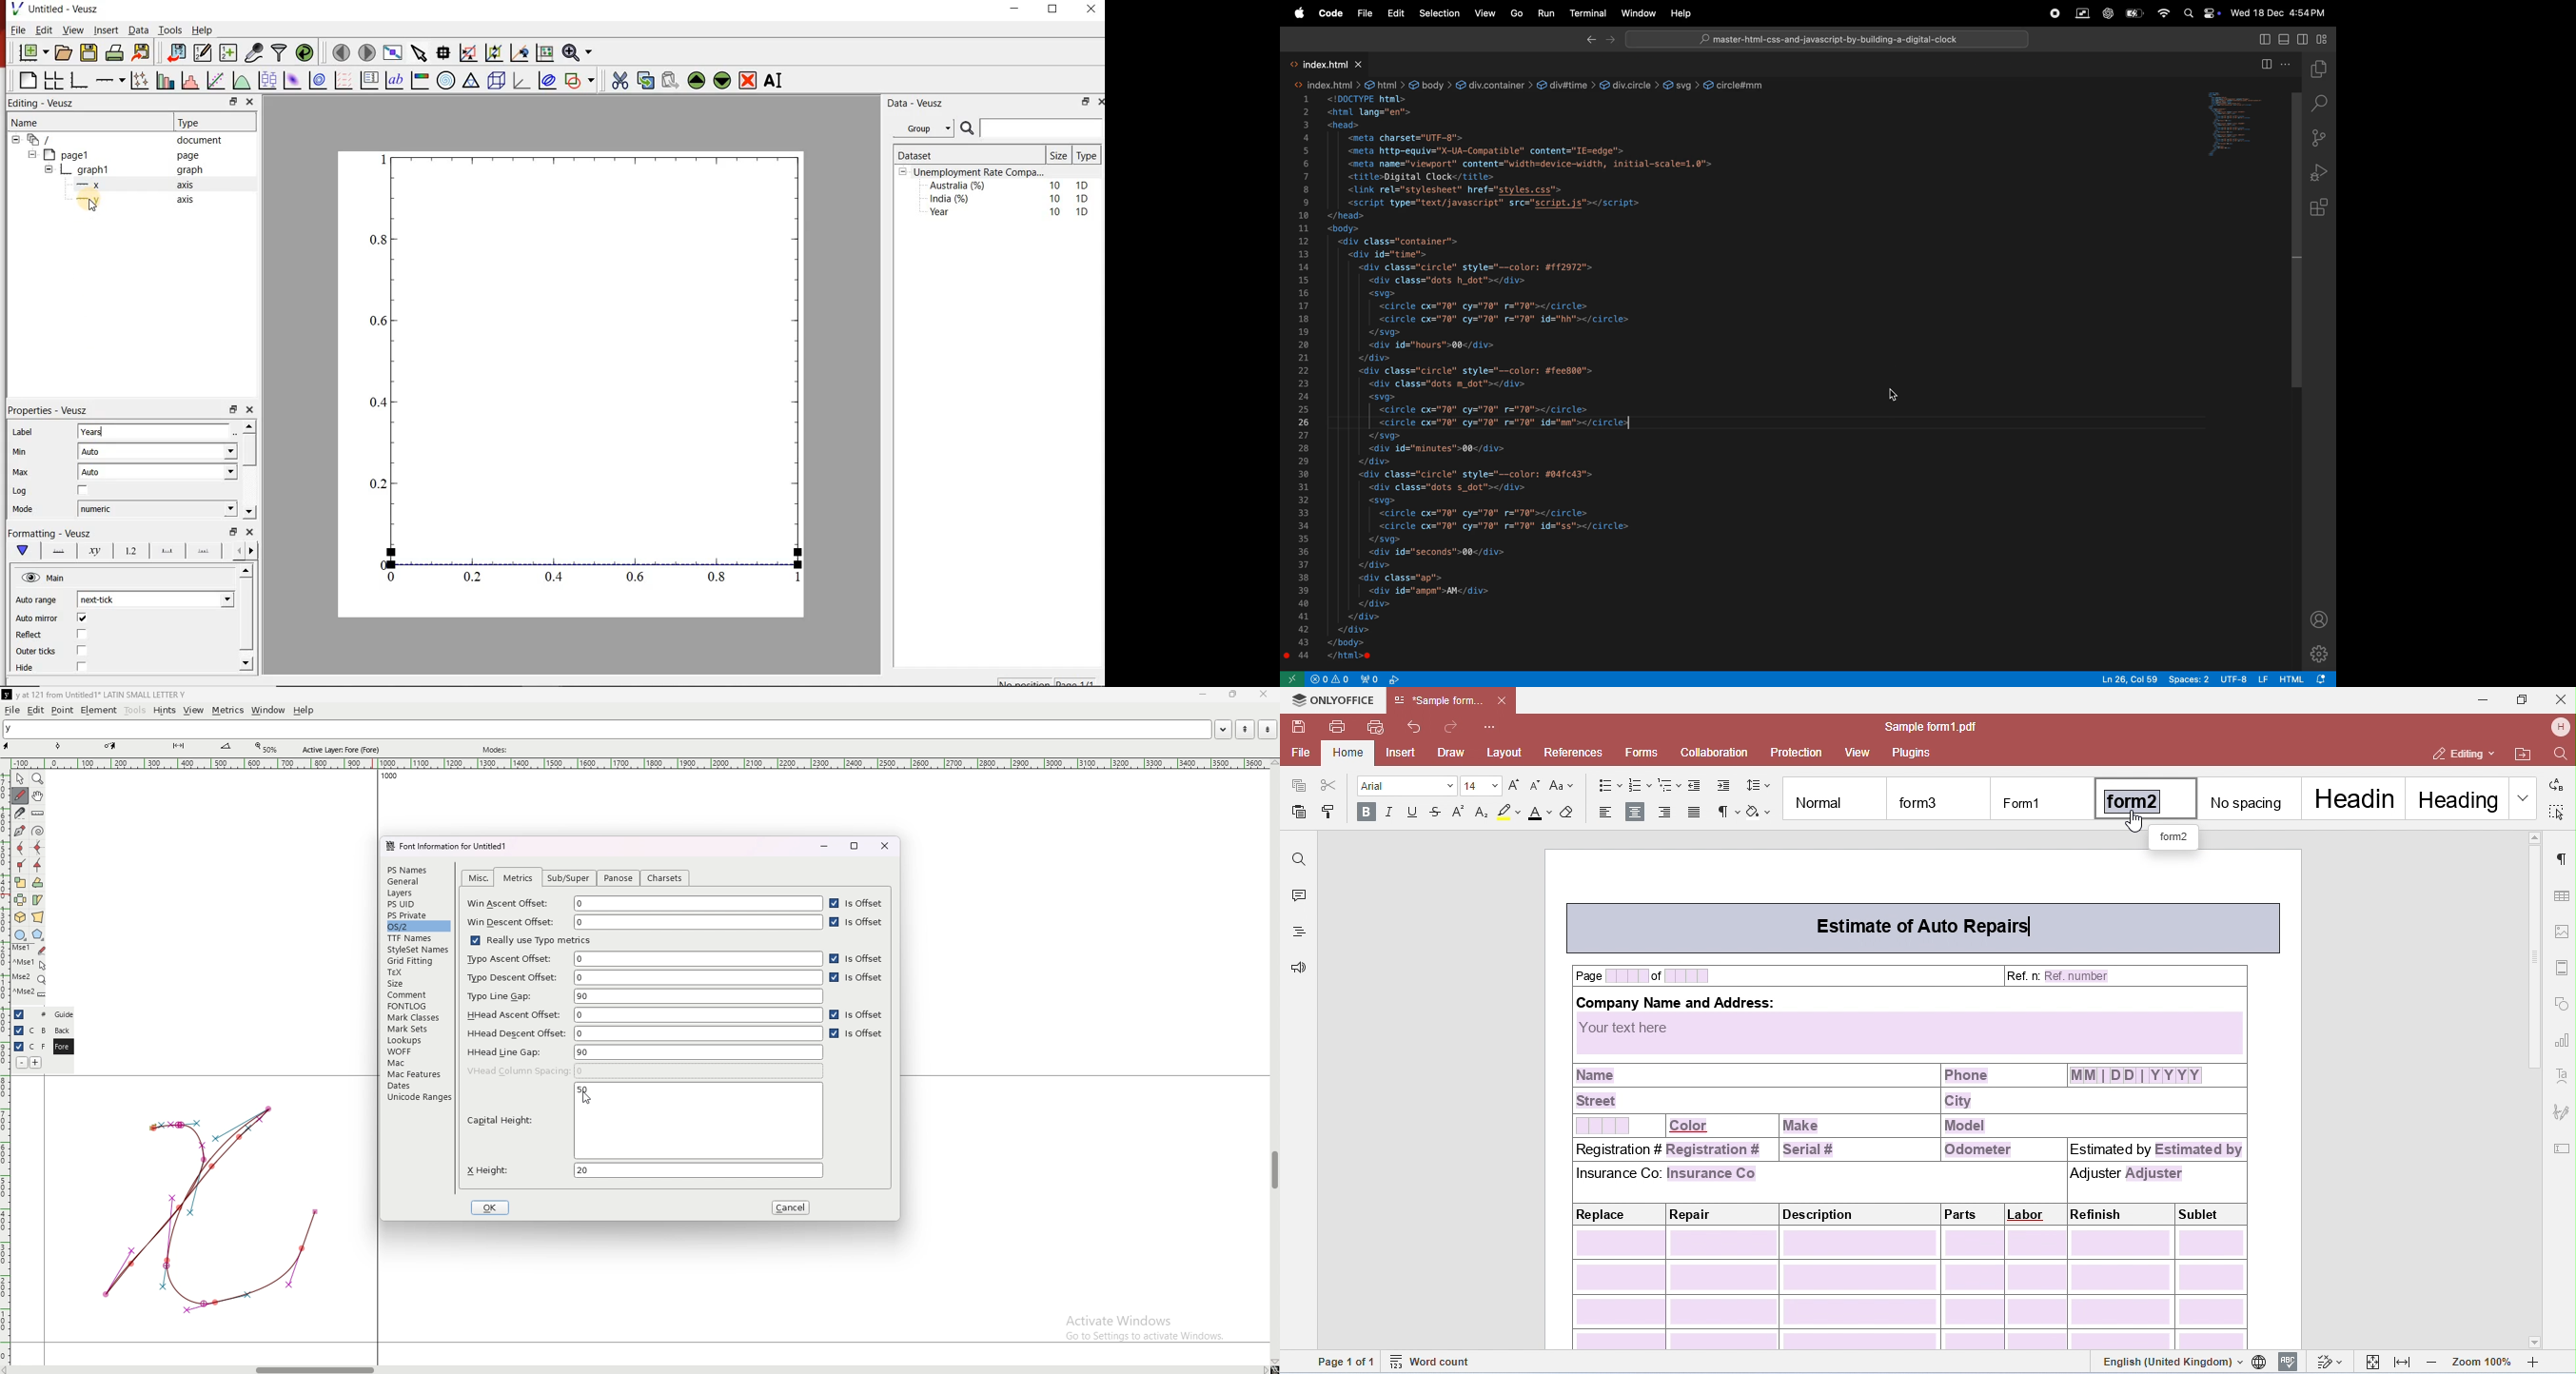 The width and height of the screenshot is (2576, 1400). I want to click on import document, so click(178, 51).